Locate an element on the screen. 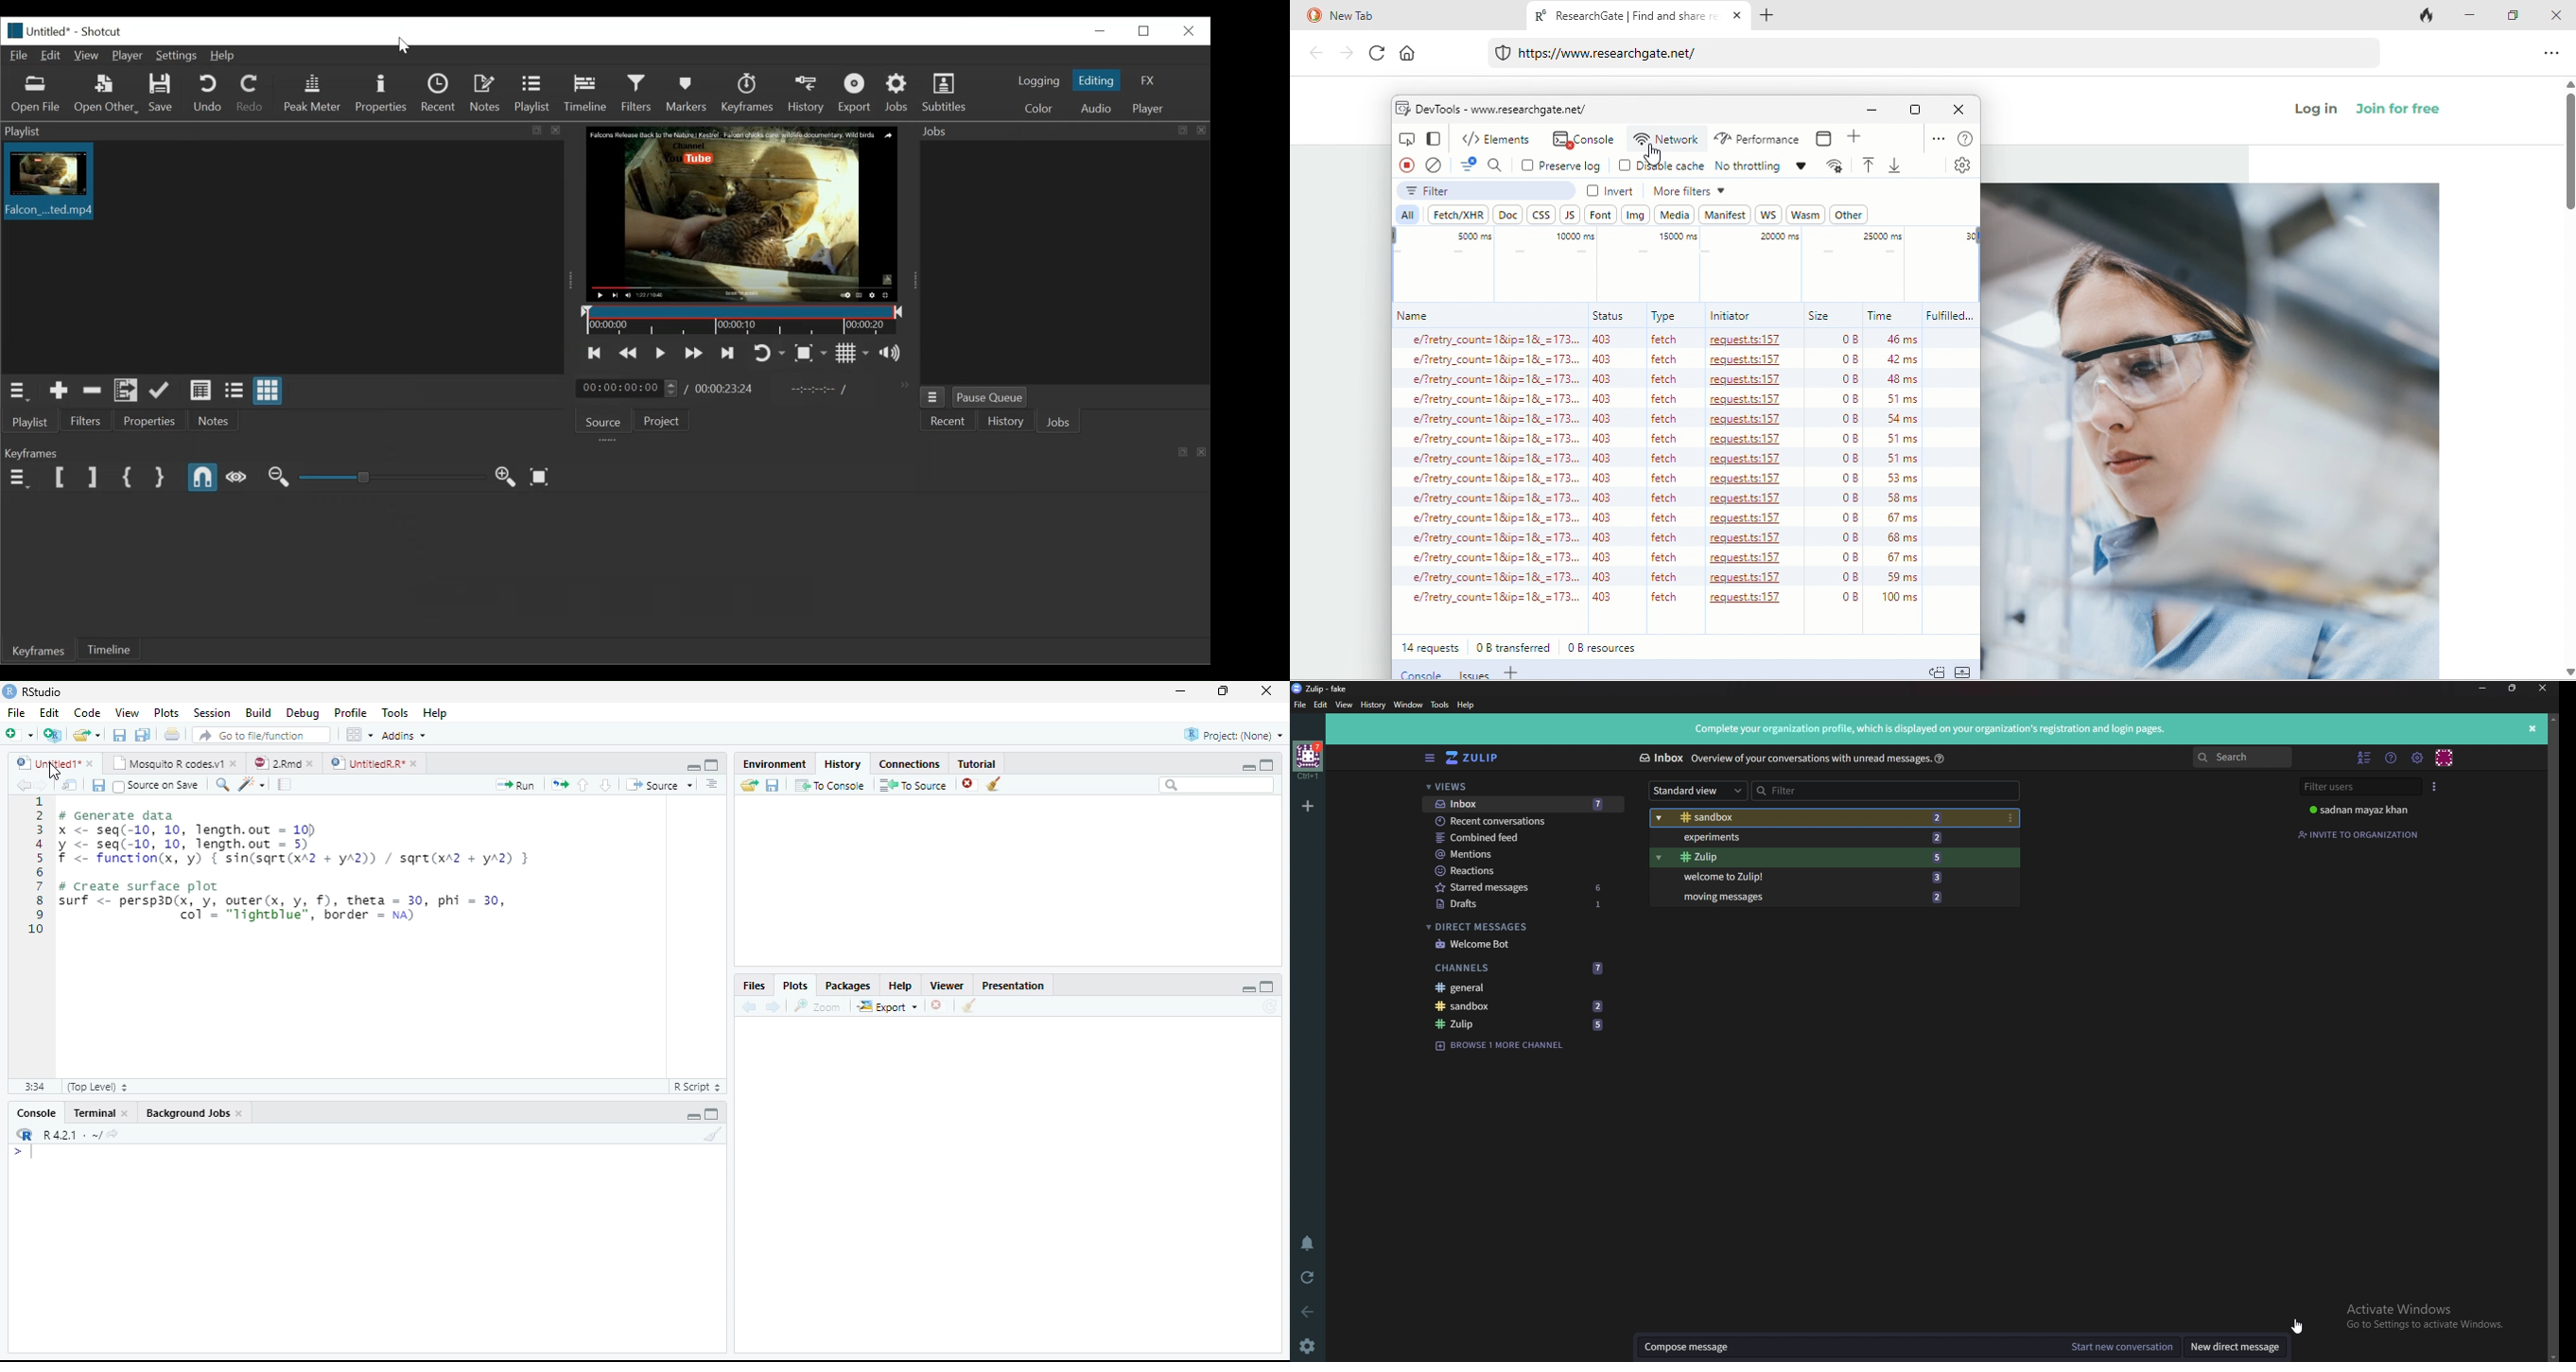 Image resolution: width=2576 pixels, height=1372 pixels. wasm is located at coordinates (1806, 214).